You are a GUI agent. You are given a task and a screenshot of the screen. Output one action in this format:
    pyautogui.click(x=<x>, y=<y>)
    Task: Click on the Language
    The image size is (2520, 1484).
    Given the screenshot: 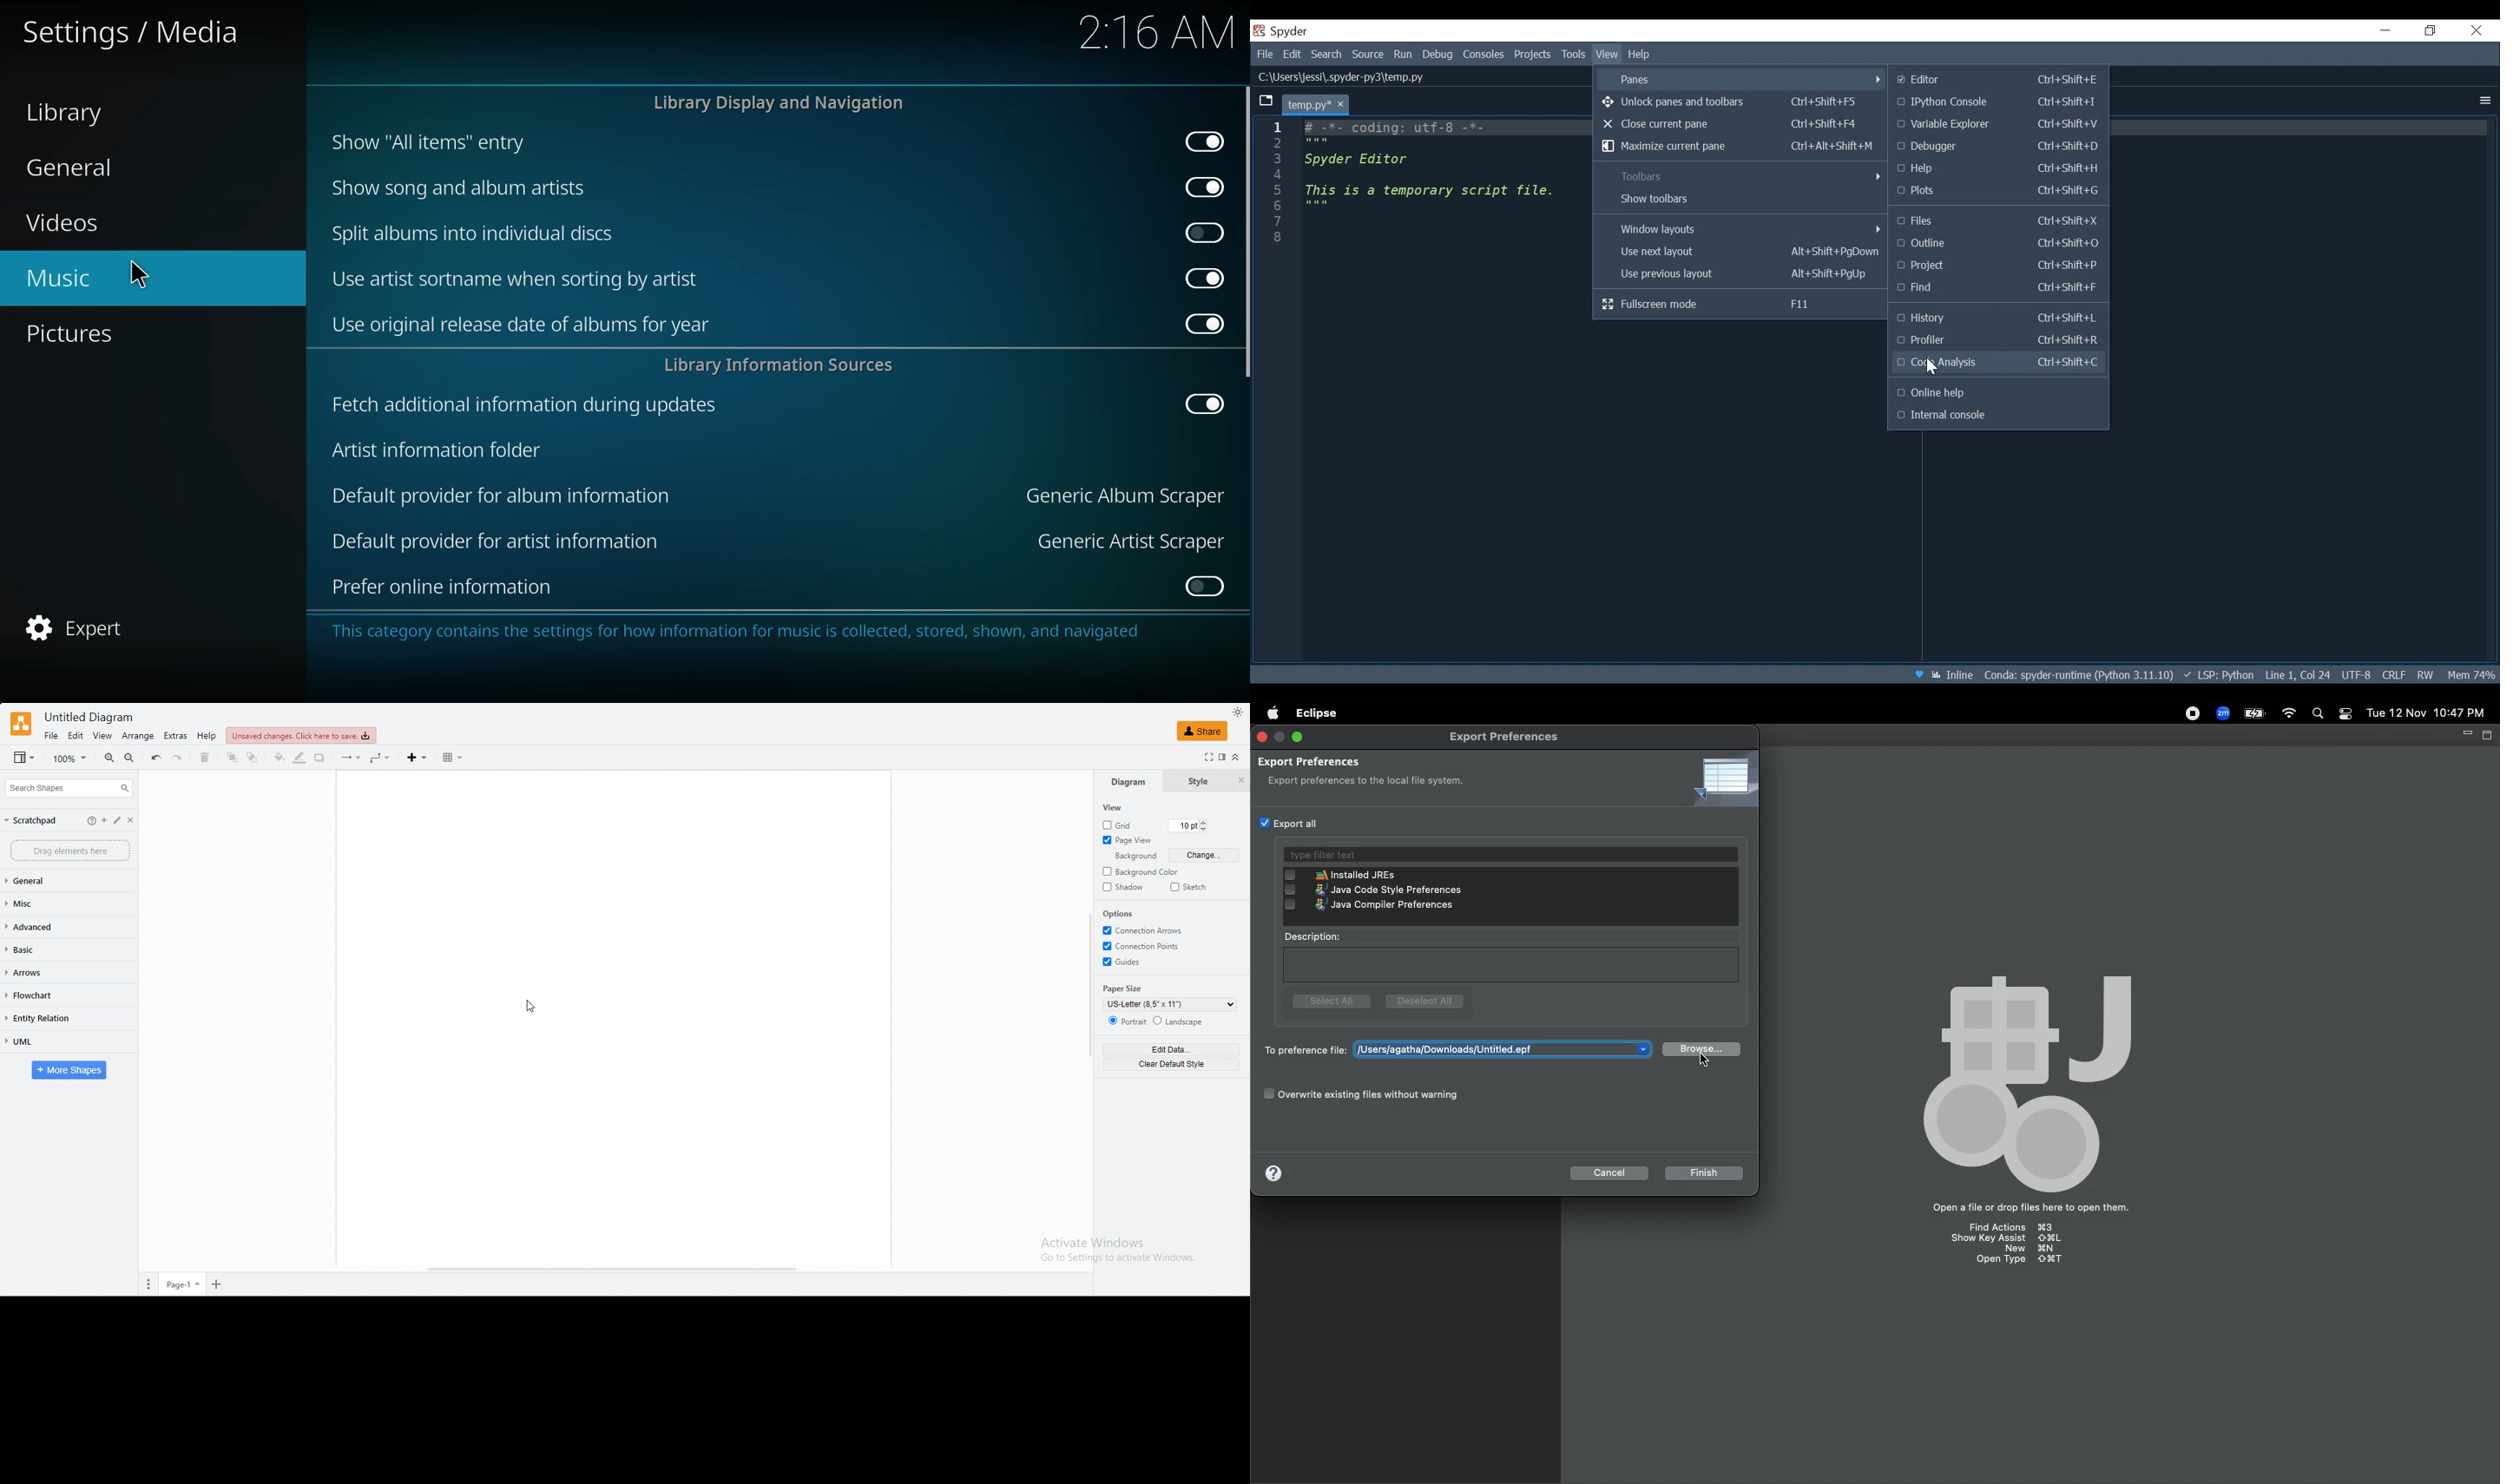 What is the action you would take?
    pyautogui.click(x=2218, y=674)
    